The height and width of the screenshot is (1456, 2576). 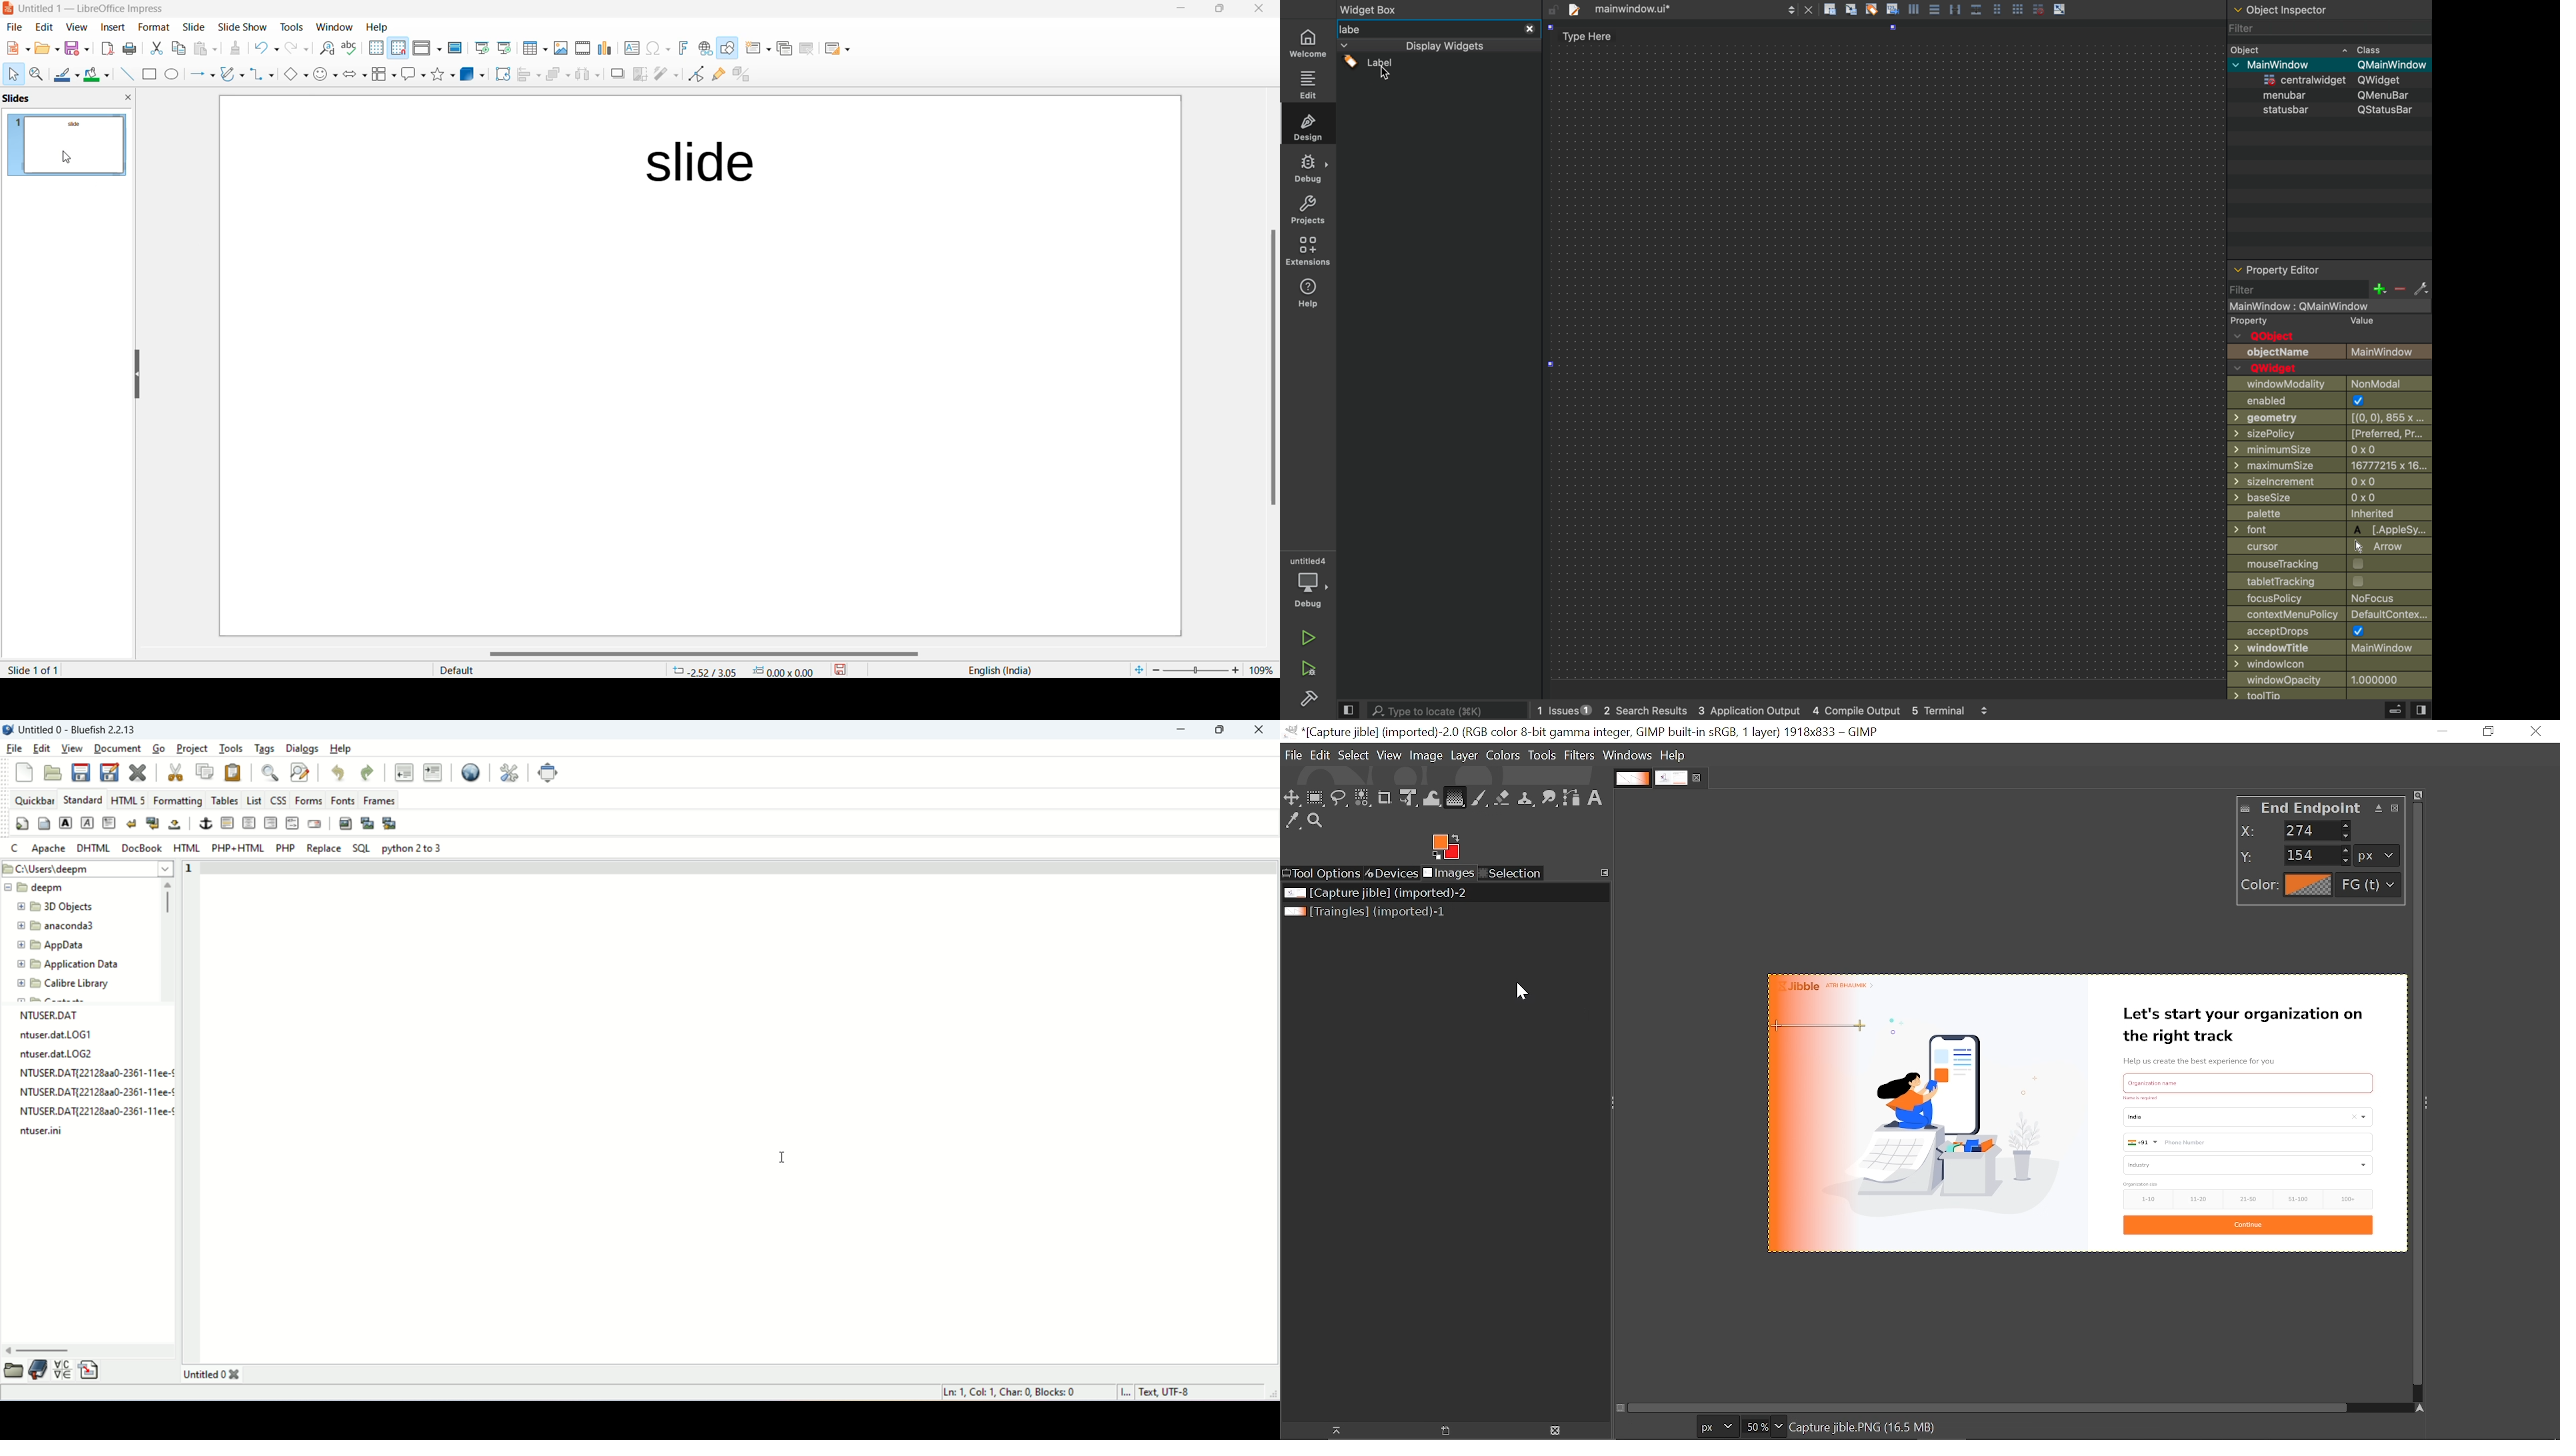 What do you see at coordinates (47, 1133) in the screenshot?
I see `ntuser.ini` at bounding box center [47, 1133].